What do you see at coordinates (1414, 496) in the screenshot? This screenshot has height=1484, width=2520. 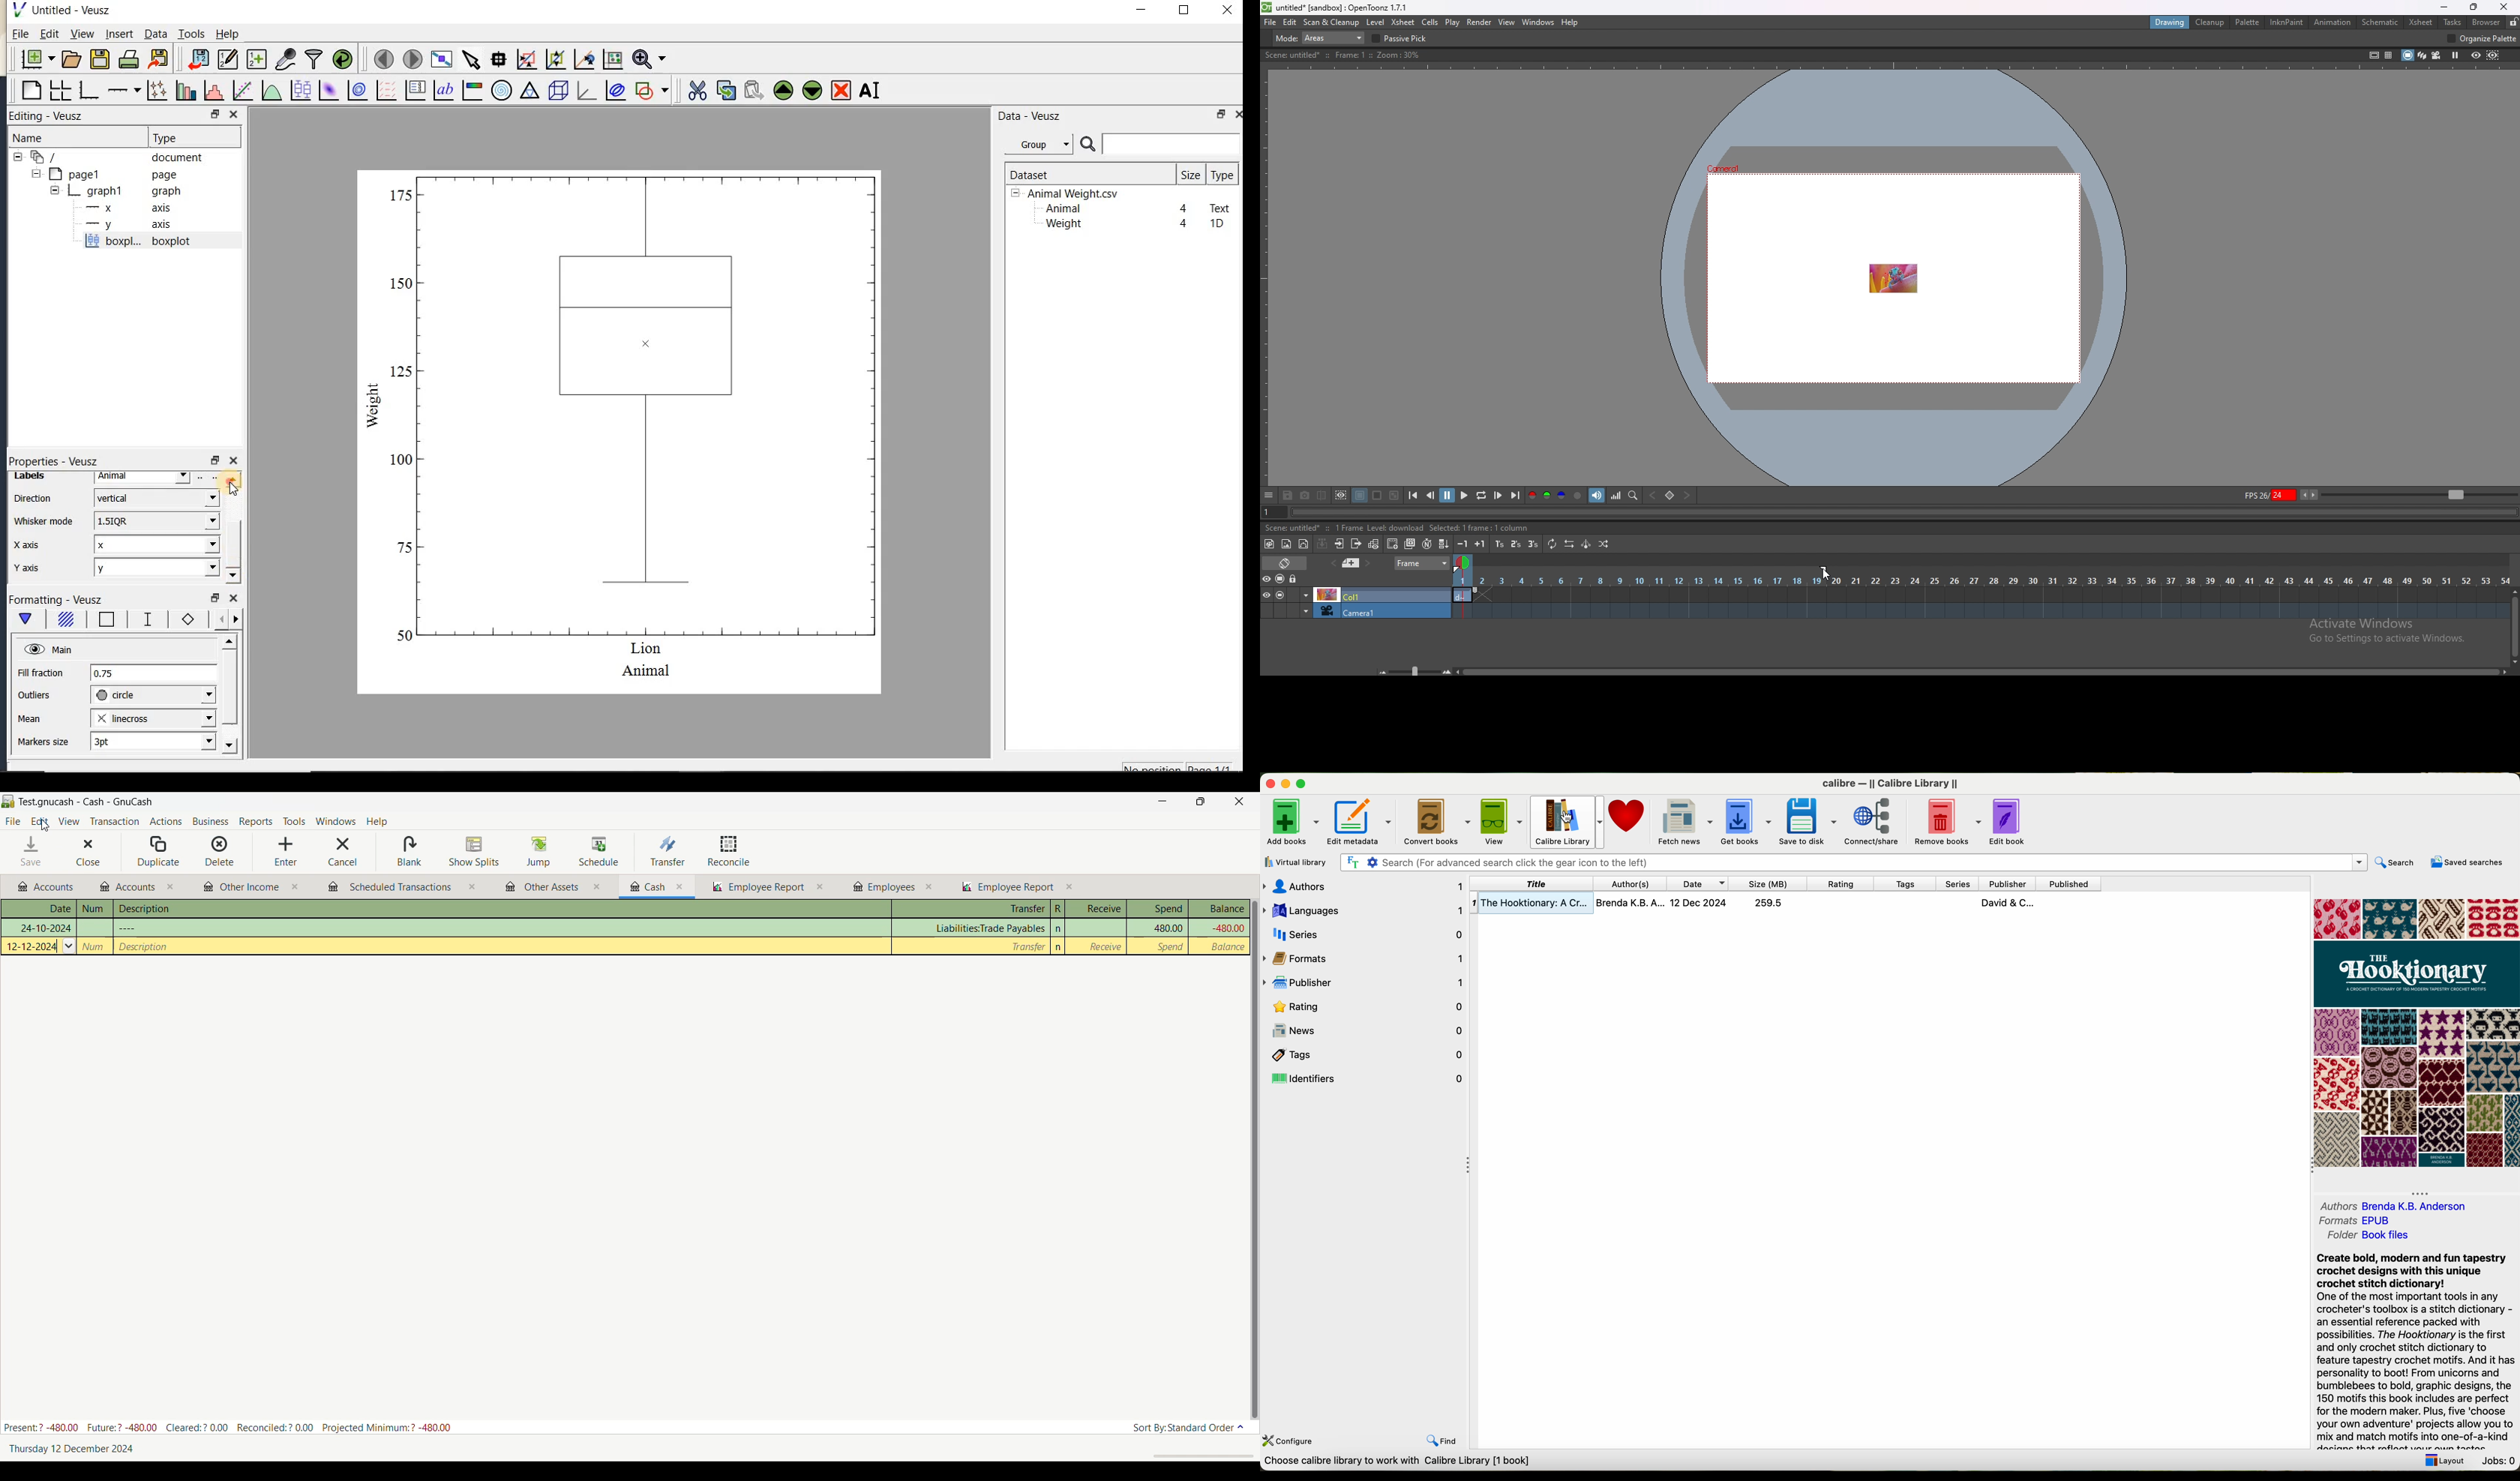 I see `first frame` at bounding box center [1414, 496].